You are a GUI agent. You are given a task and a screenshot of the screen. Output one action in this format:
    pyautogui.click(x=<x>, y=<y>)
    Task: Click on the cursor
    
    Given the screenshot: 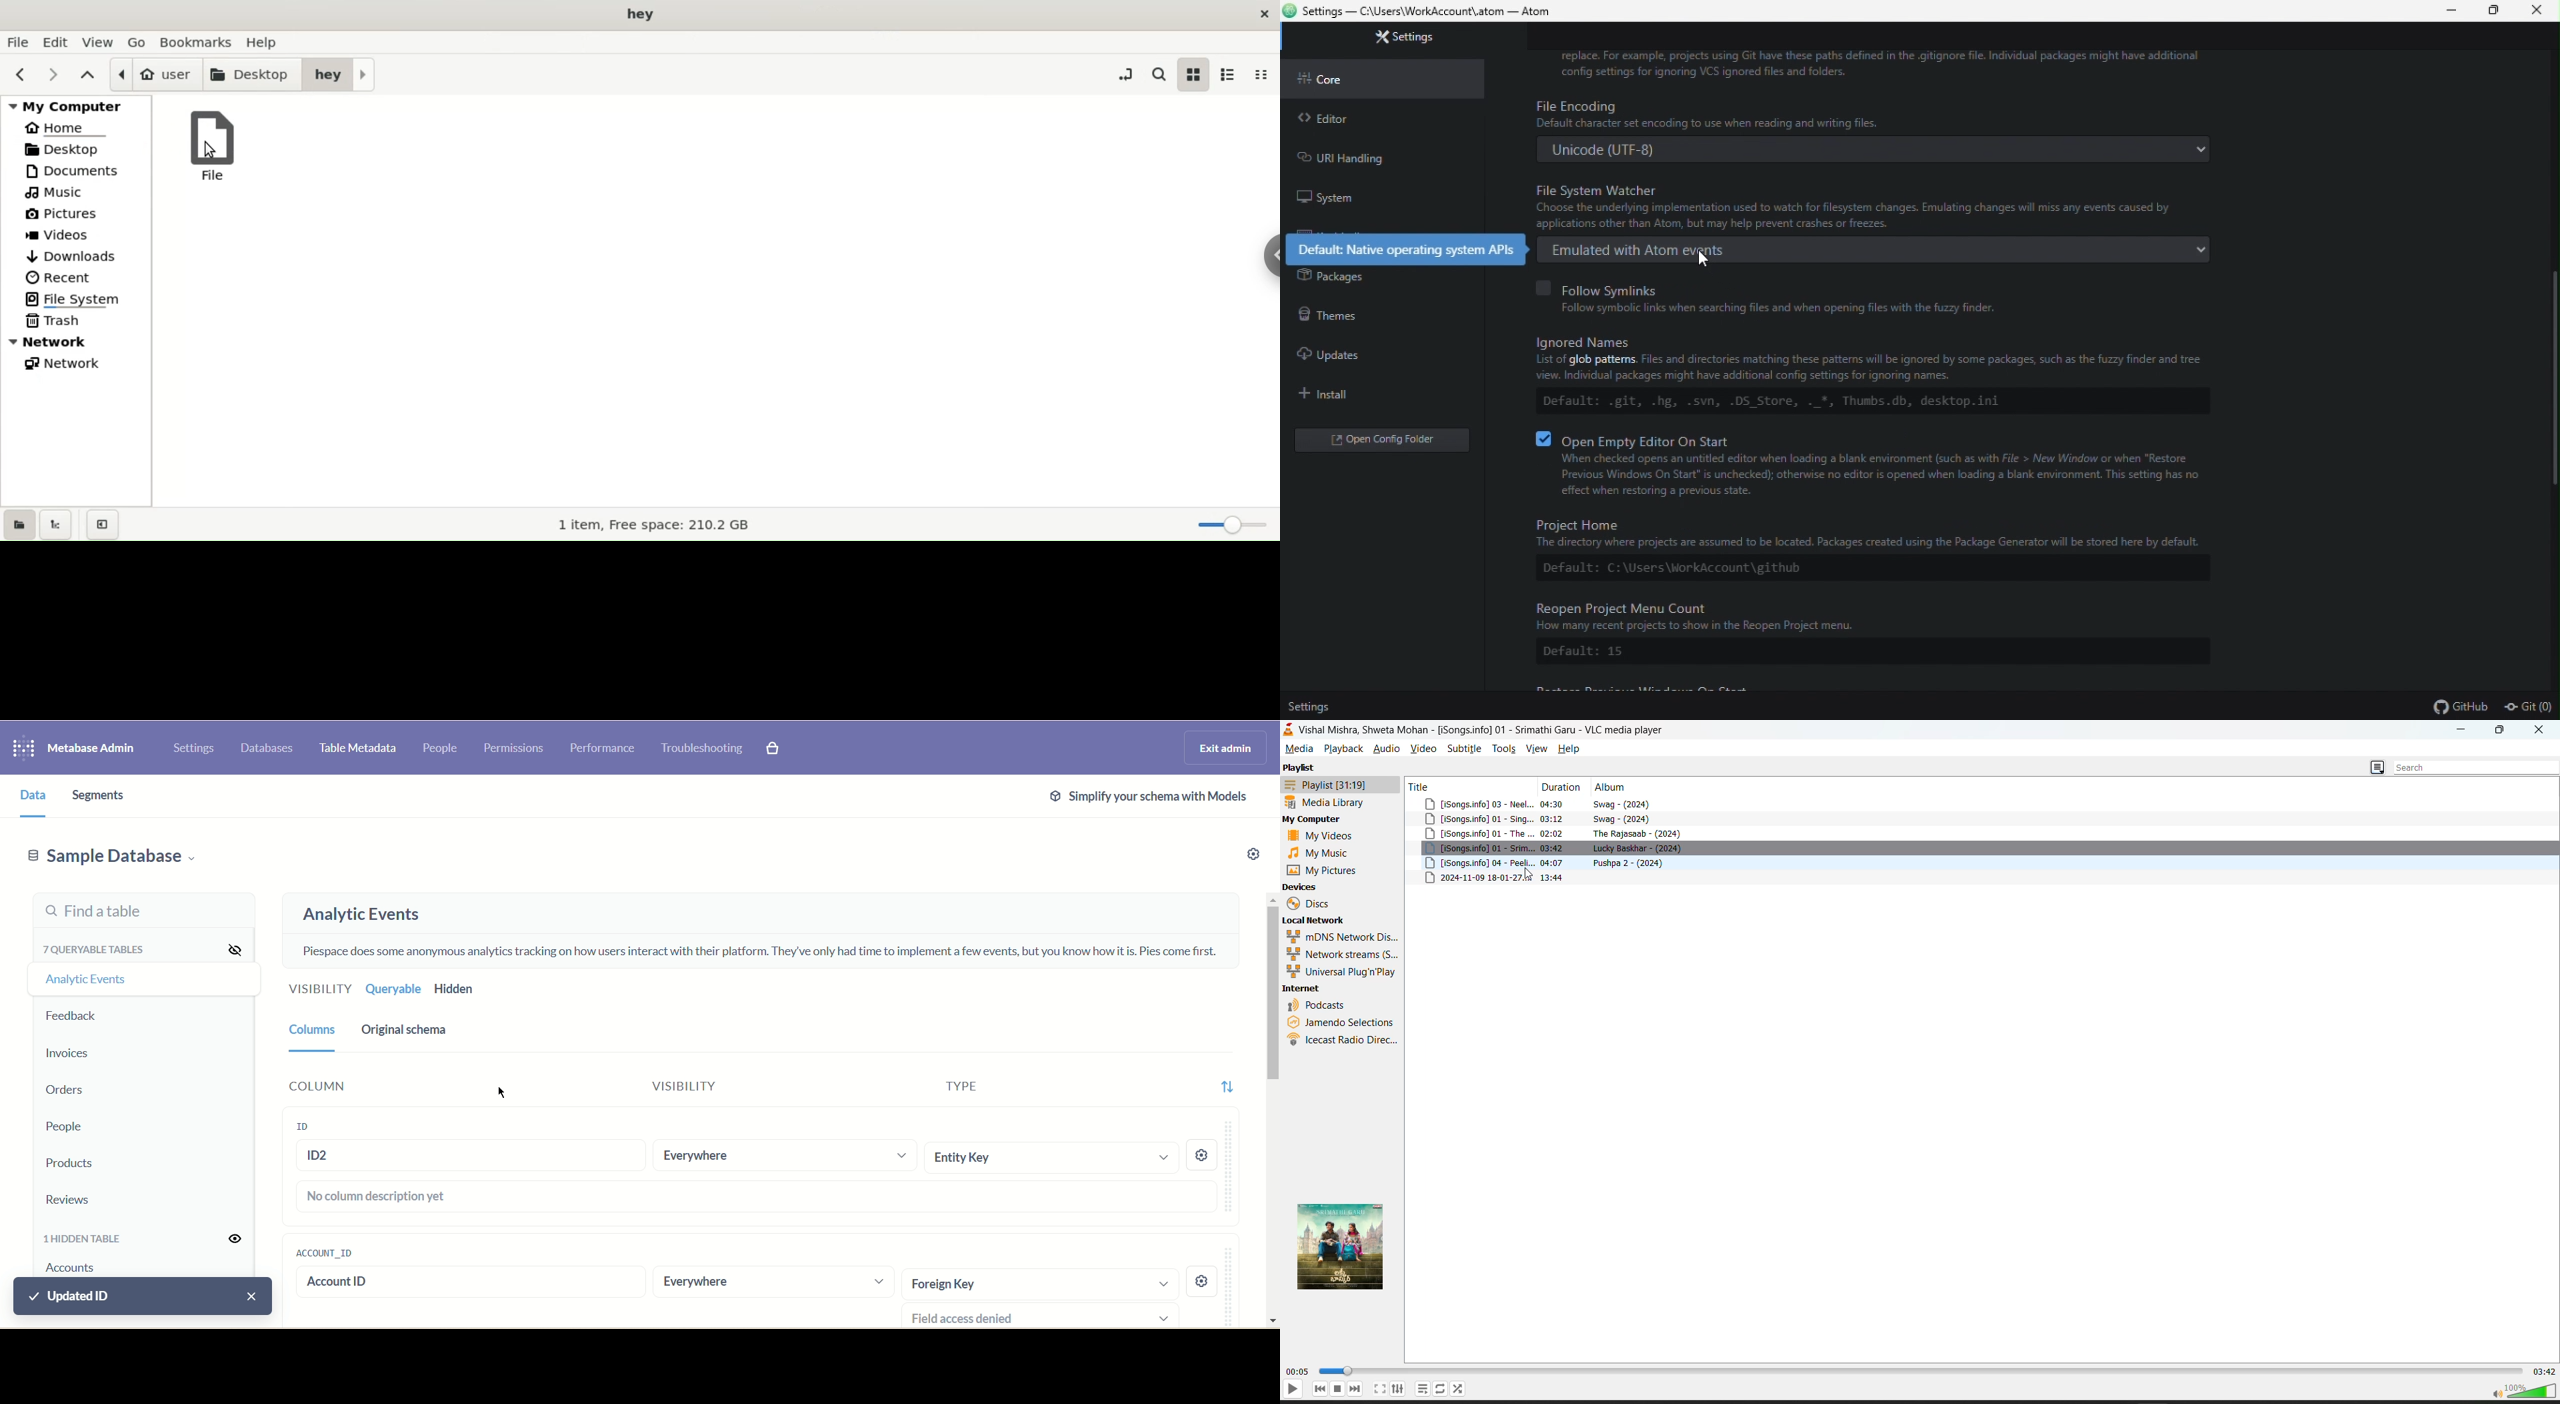 What is the action you would take?
    pyautogui.click(x=209, y=148)
    